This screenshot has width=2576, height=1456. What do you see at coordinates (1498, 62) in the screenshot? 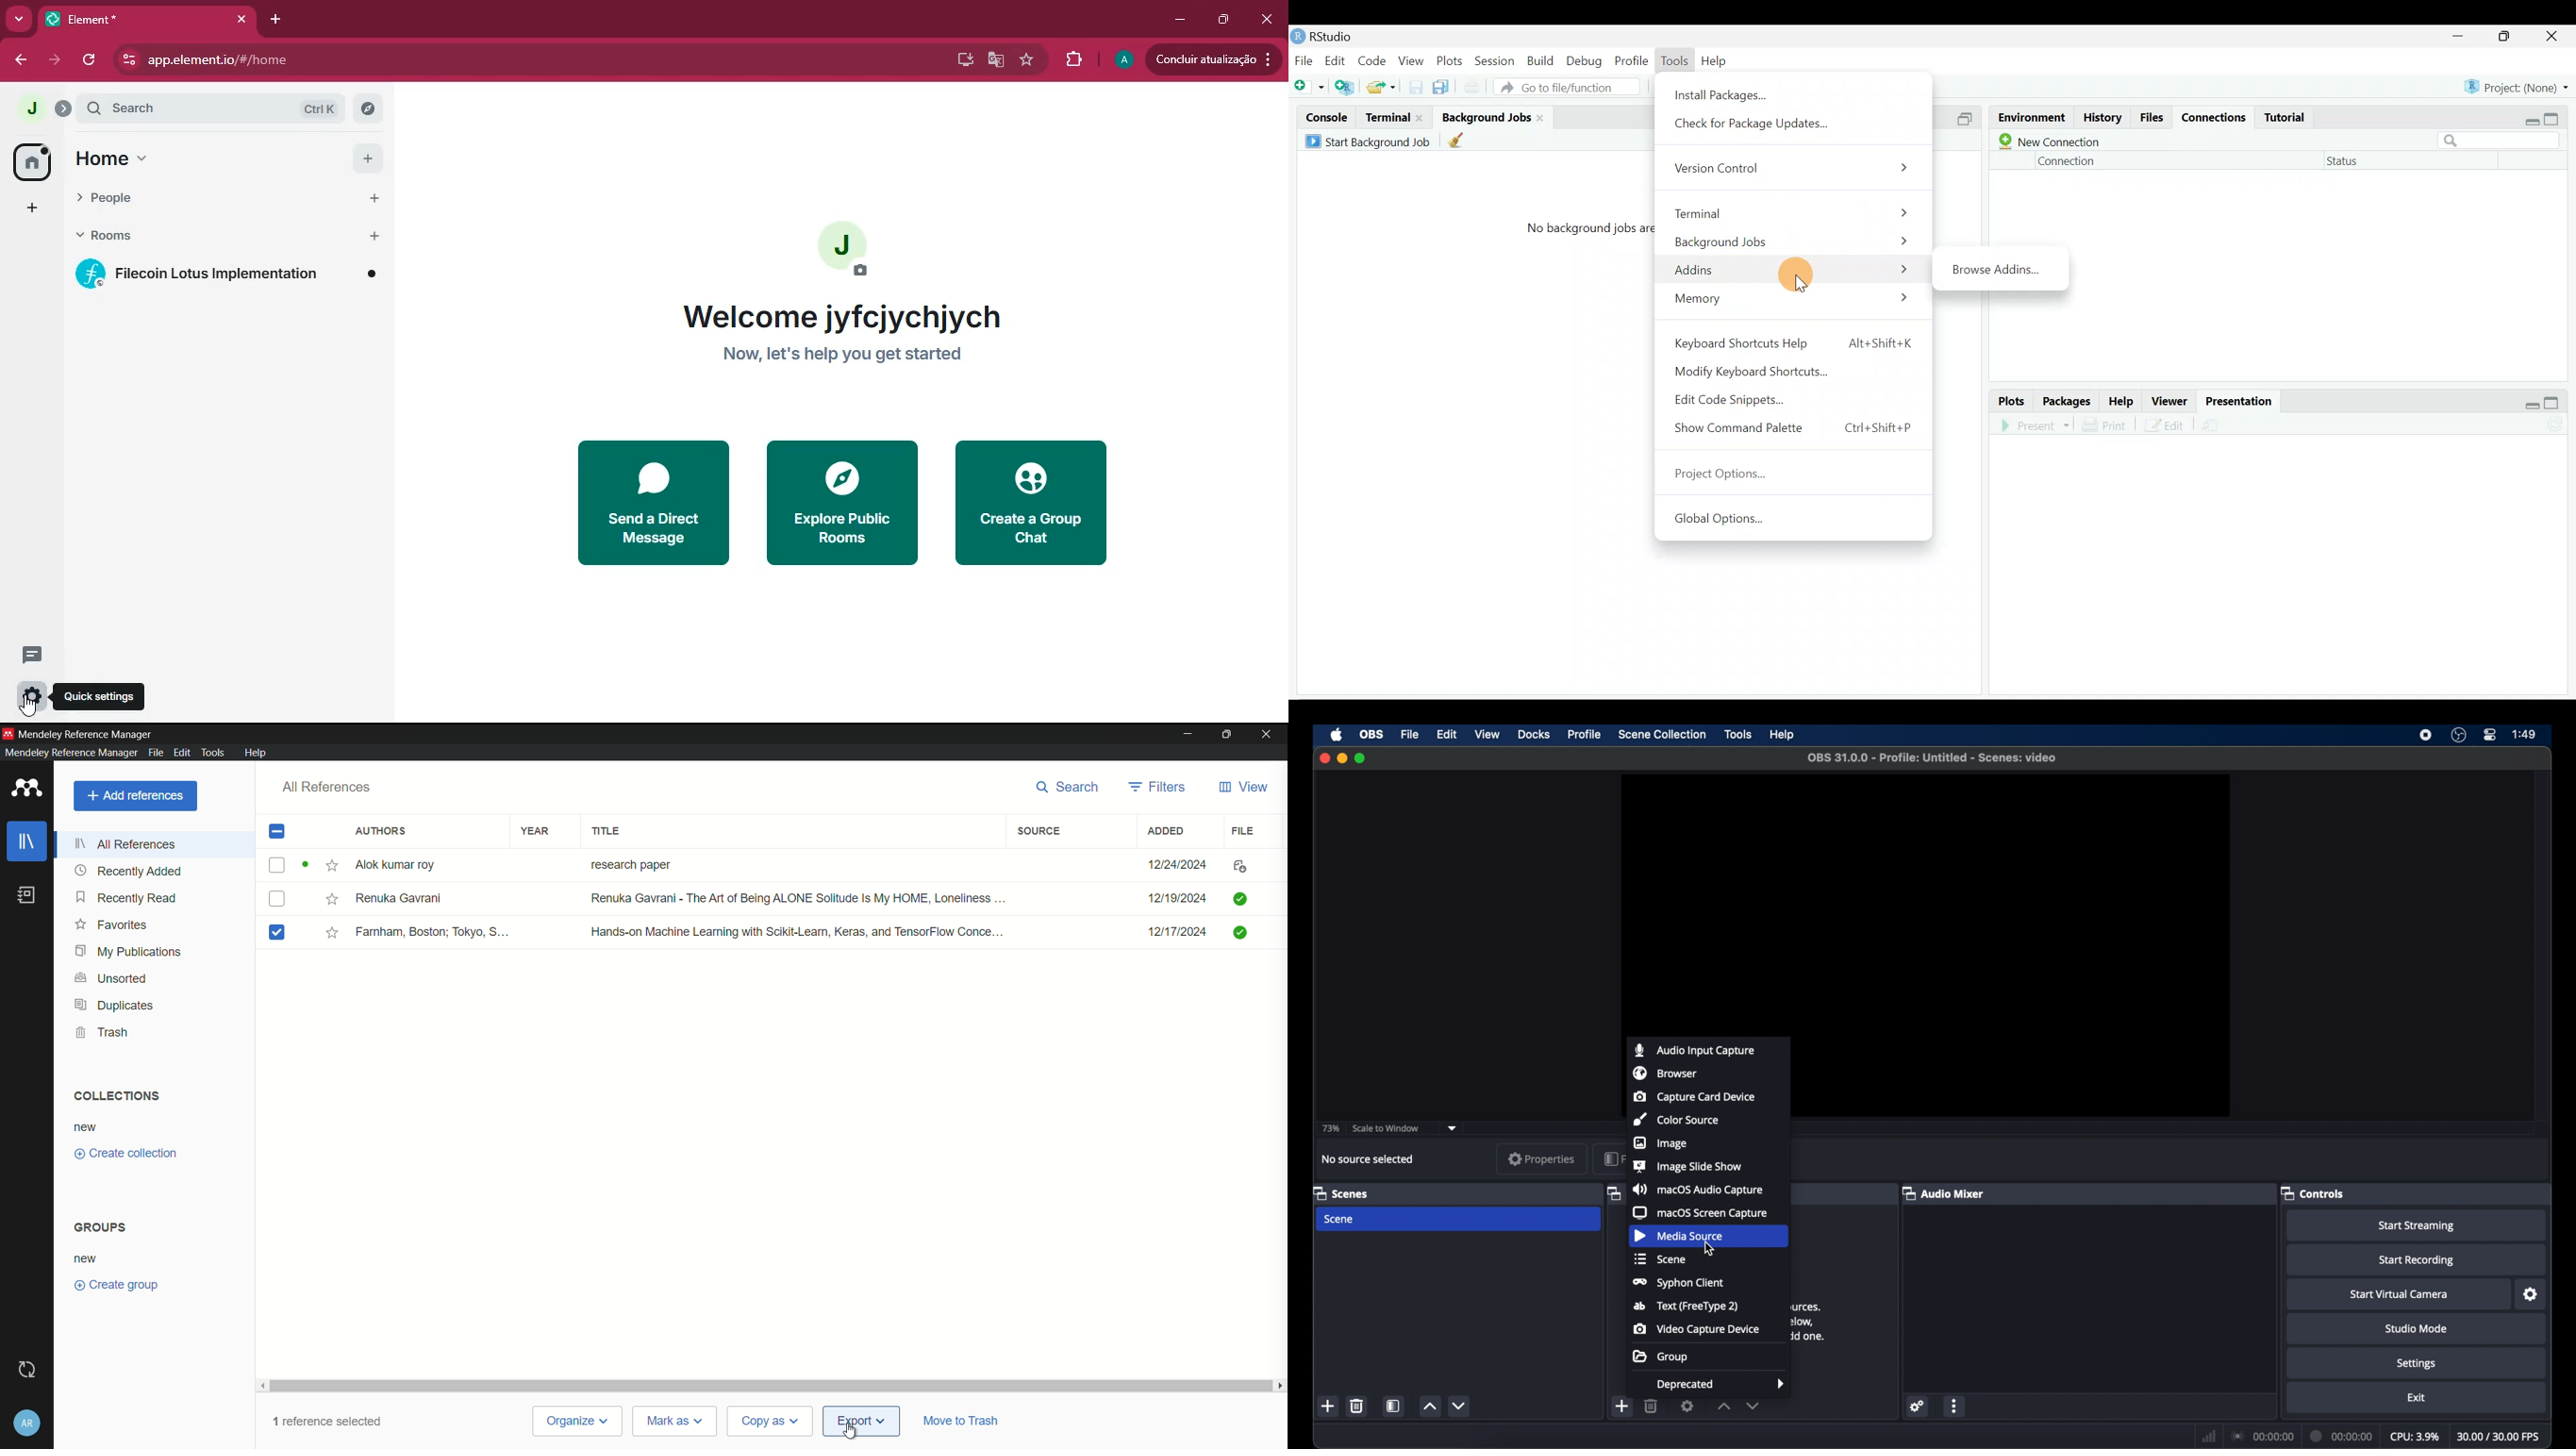
I see `Session` at bounding box center [1498, 62].